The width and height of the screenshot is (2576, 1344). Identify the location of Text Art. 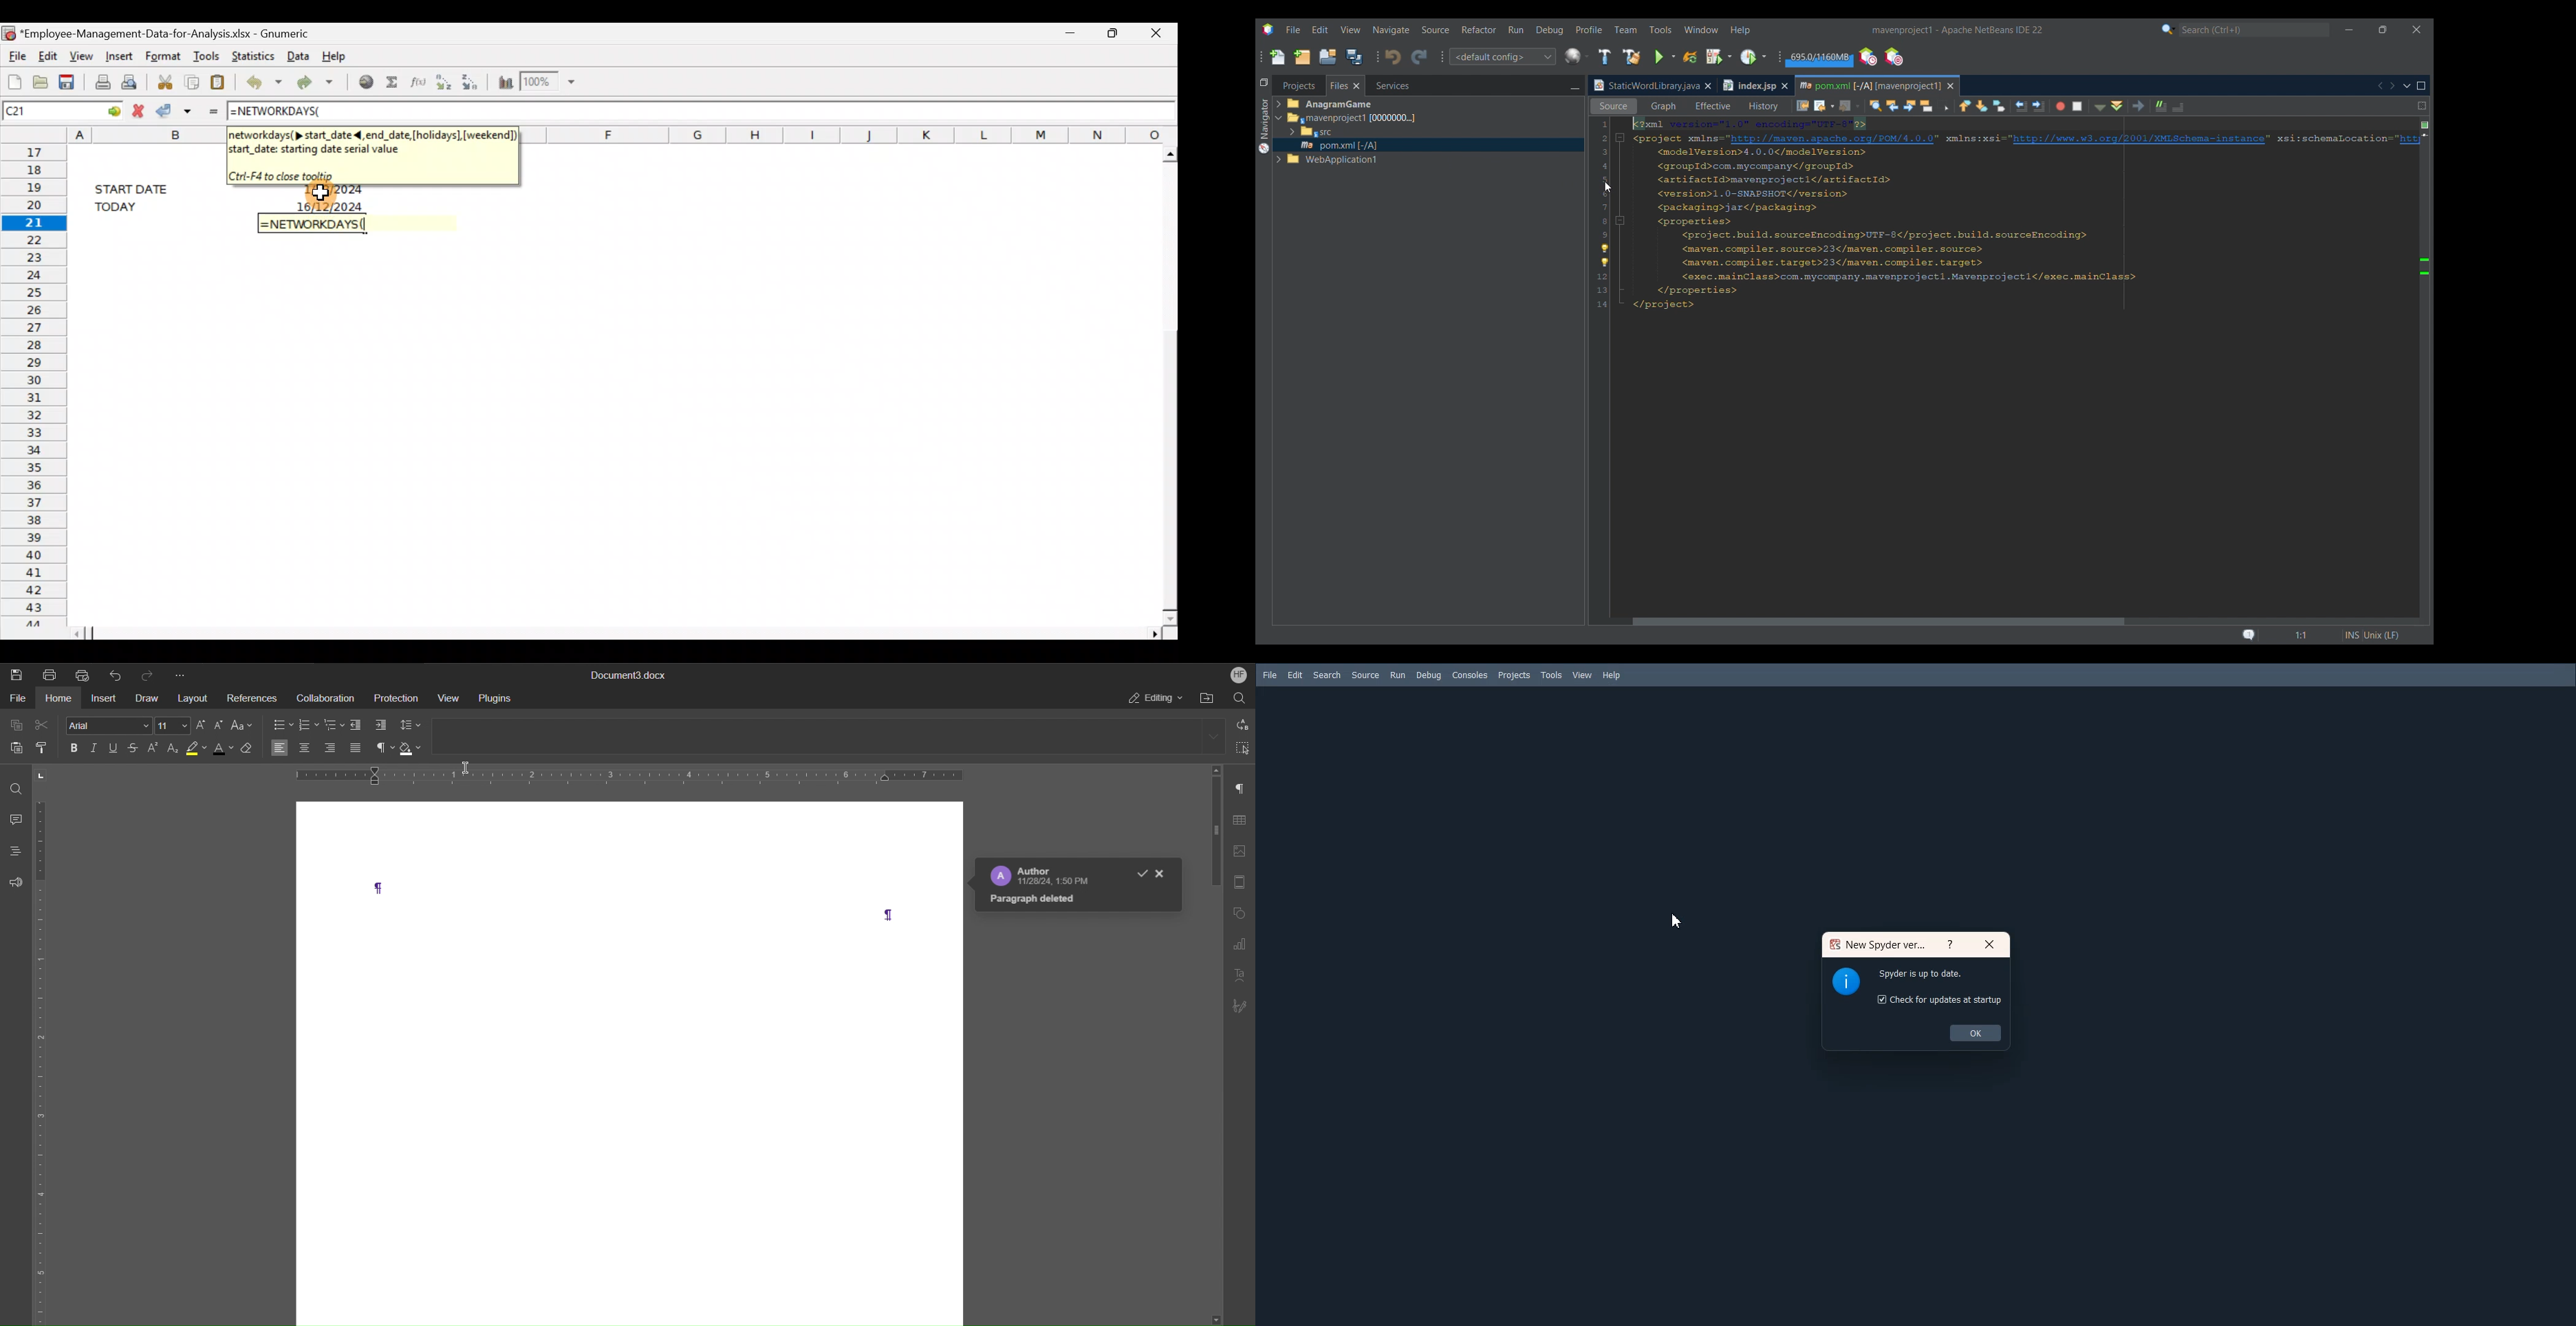
(1241, 975).